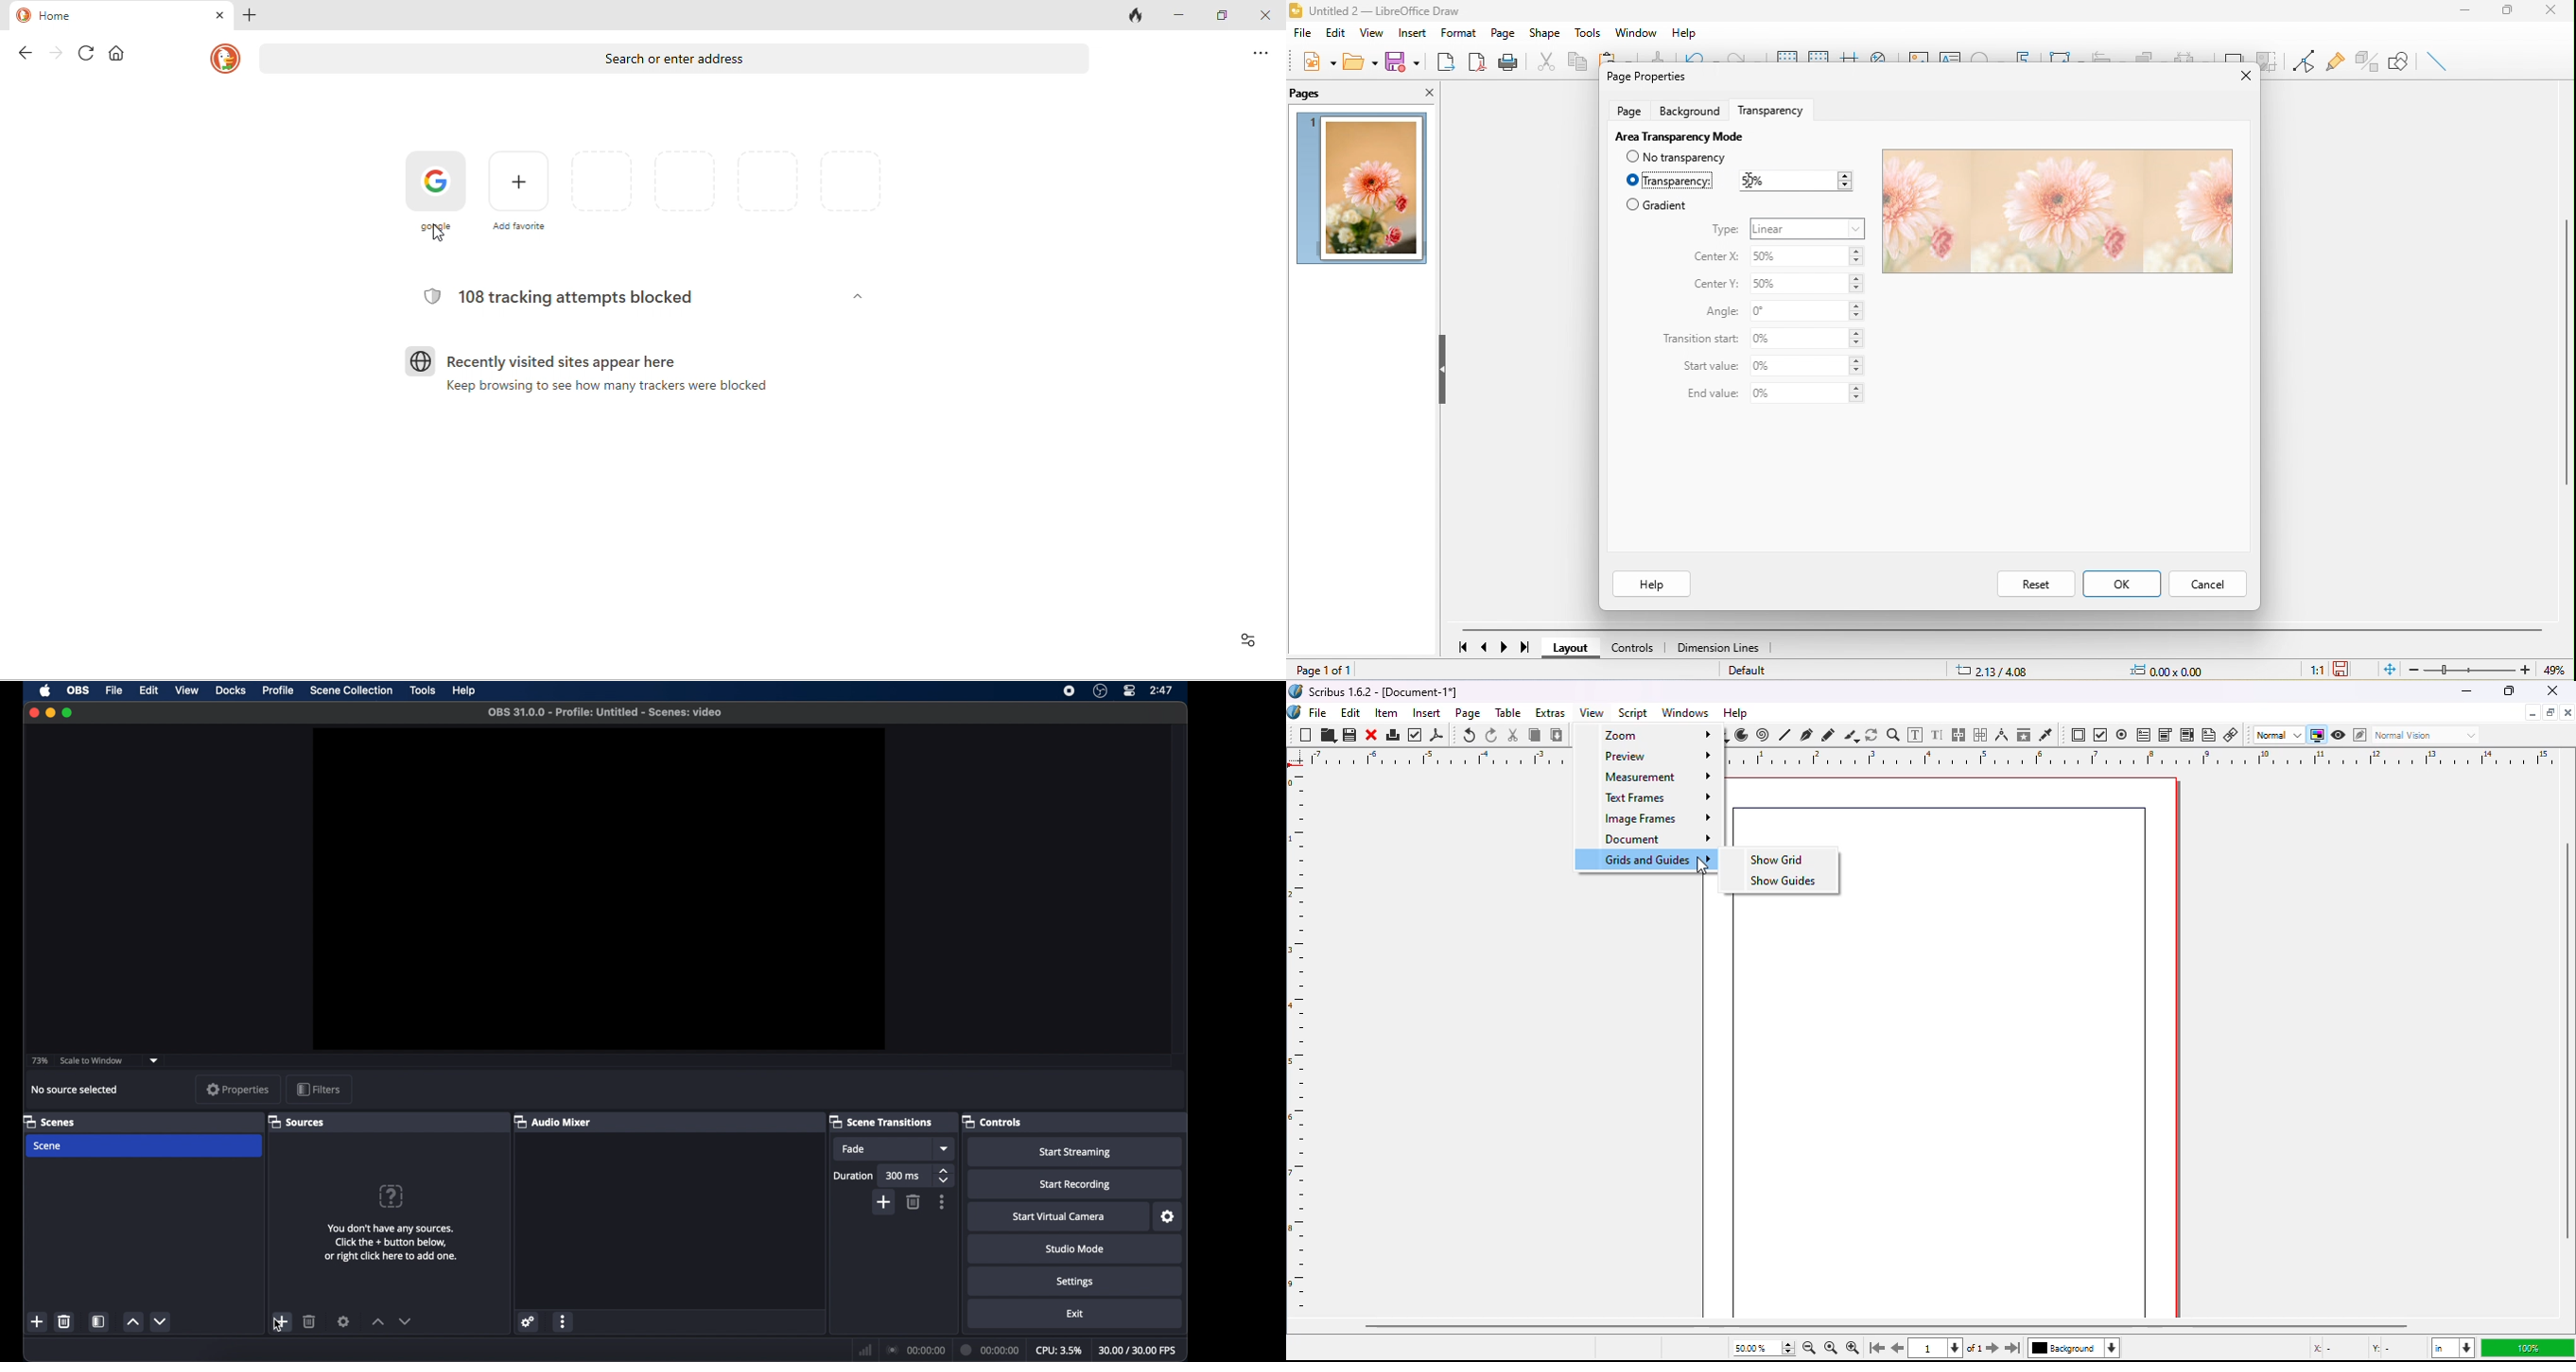 This screenshot has height=1372, width=2576. I want to click on maximize, so click(68, 713).